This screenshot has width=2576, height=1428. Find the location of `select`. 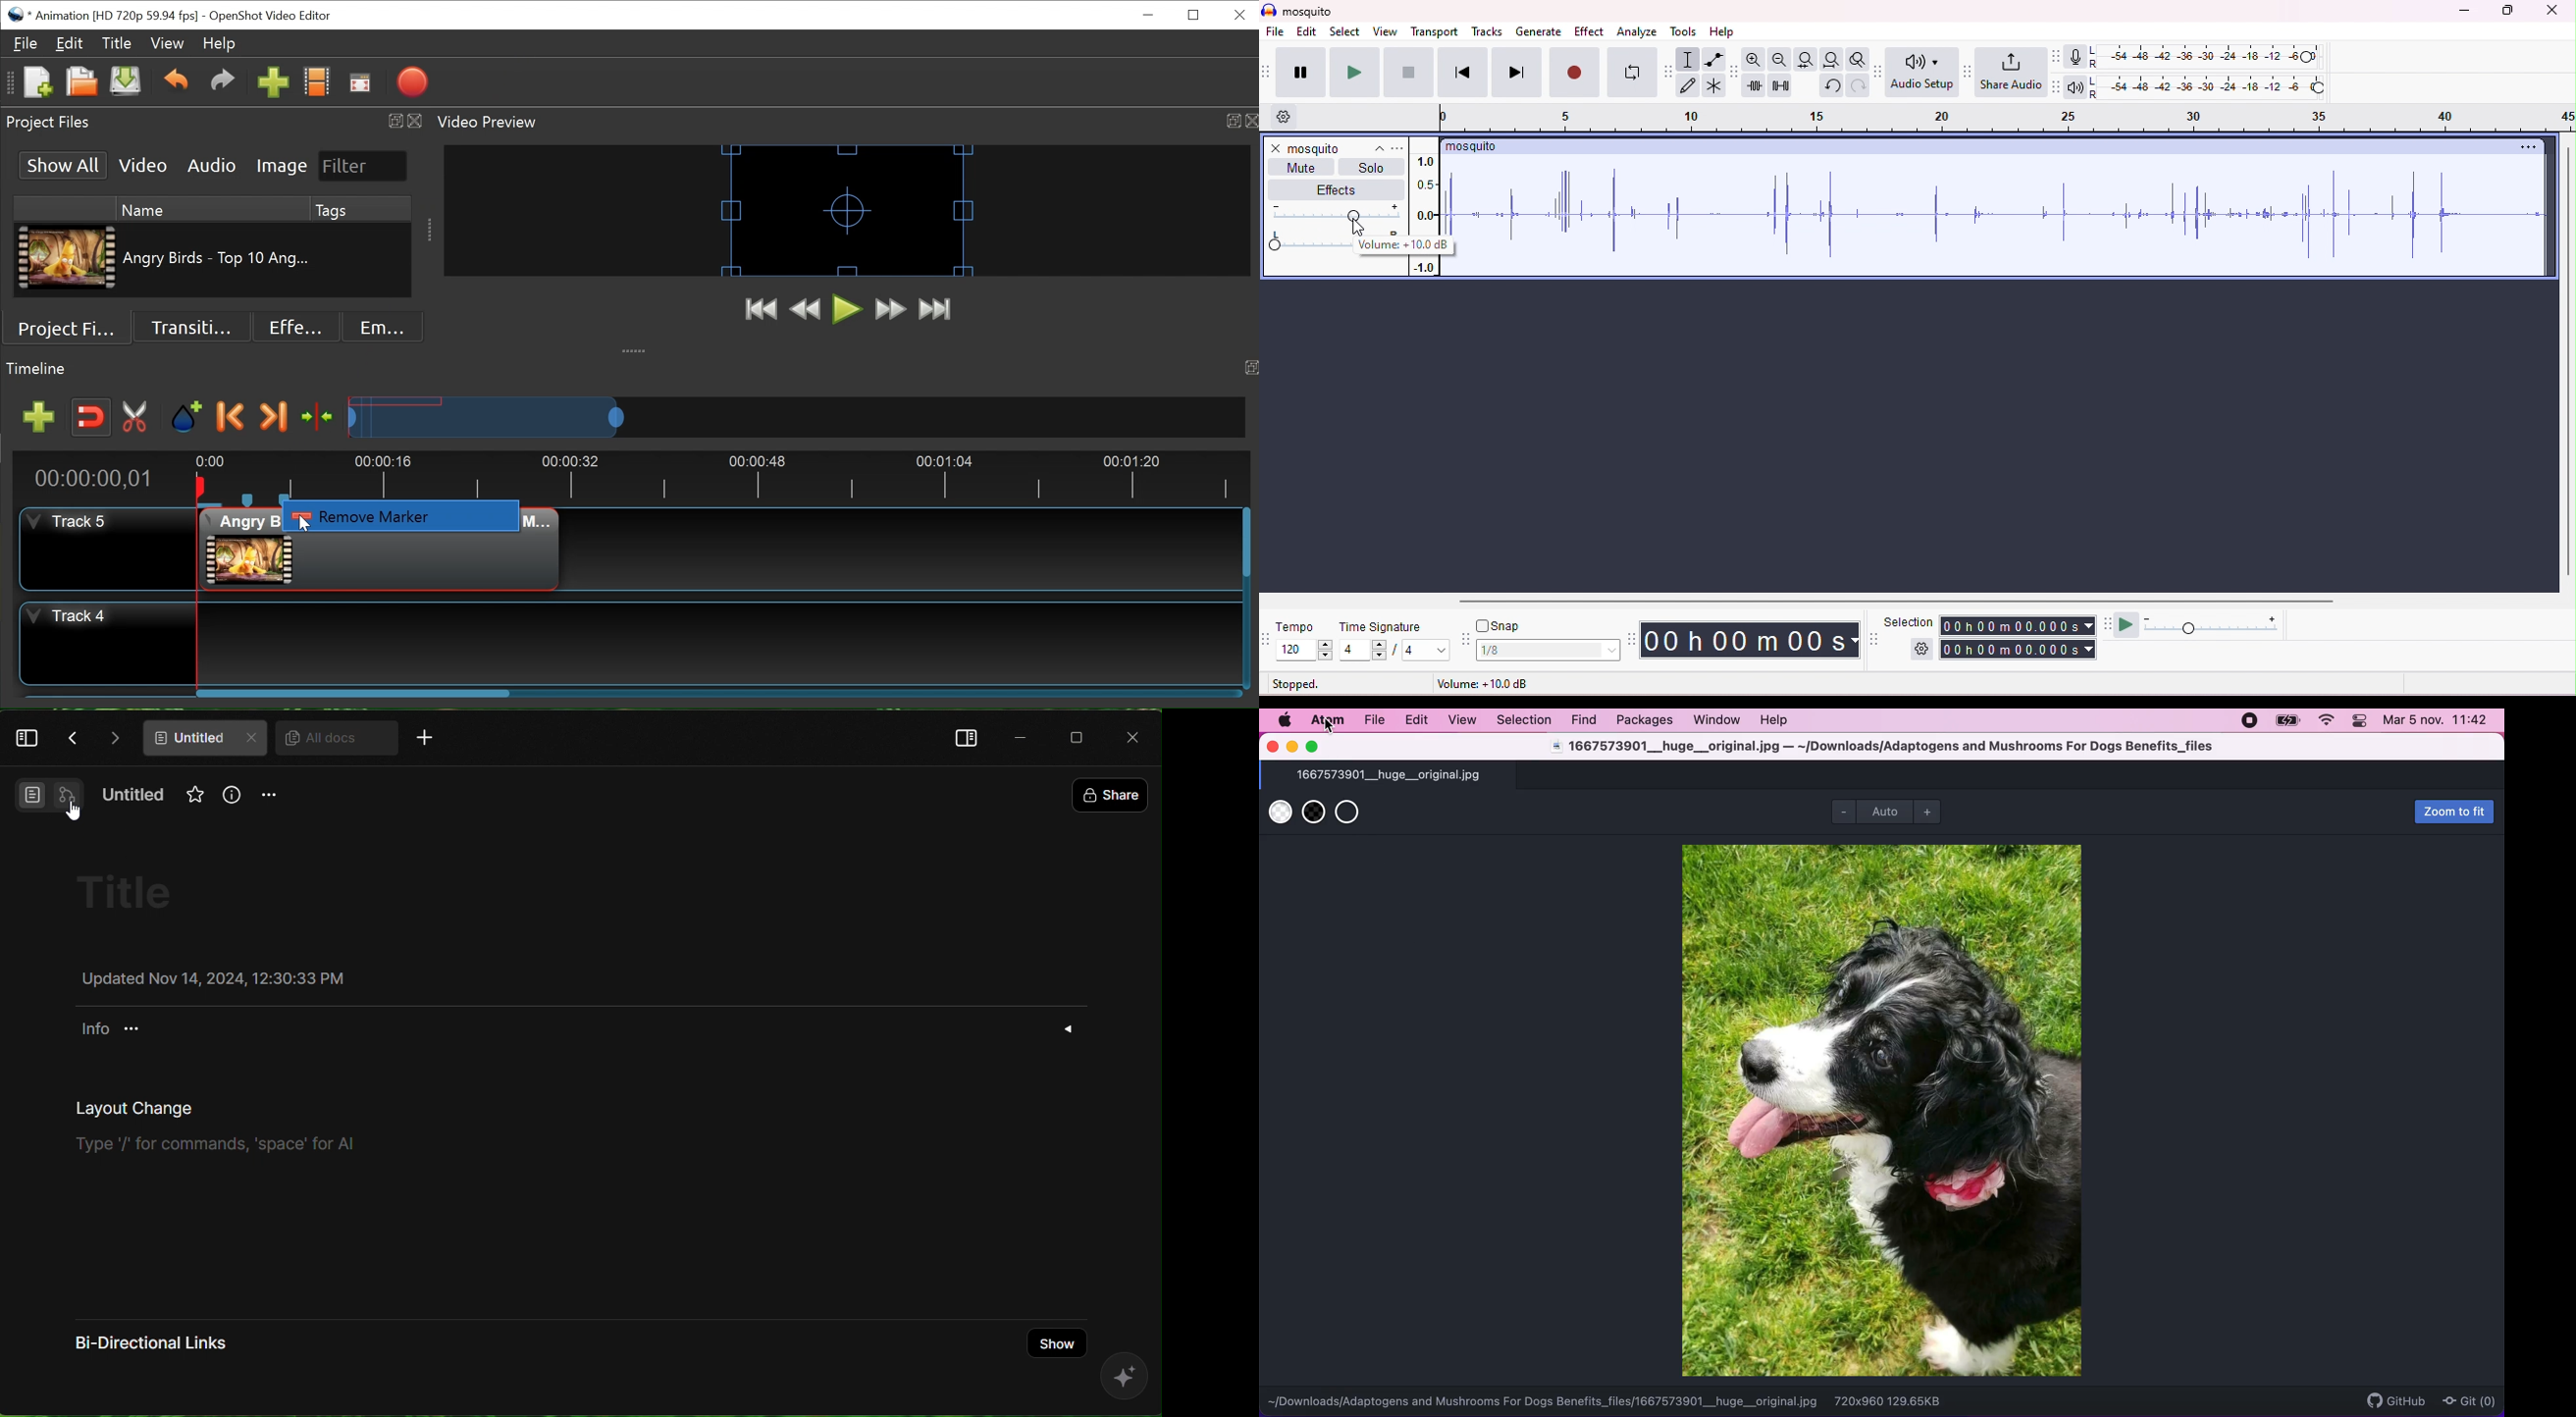

select is located at coordinates (1344, 33).